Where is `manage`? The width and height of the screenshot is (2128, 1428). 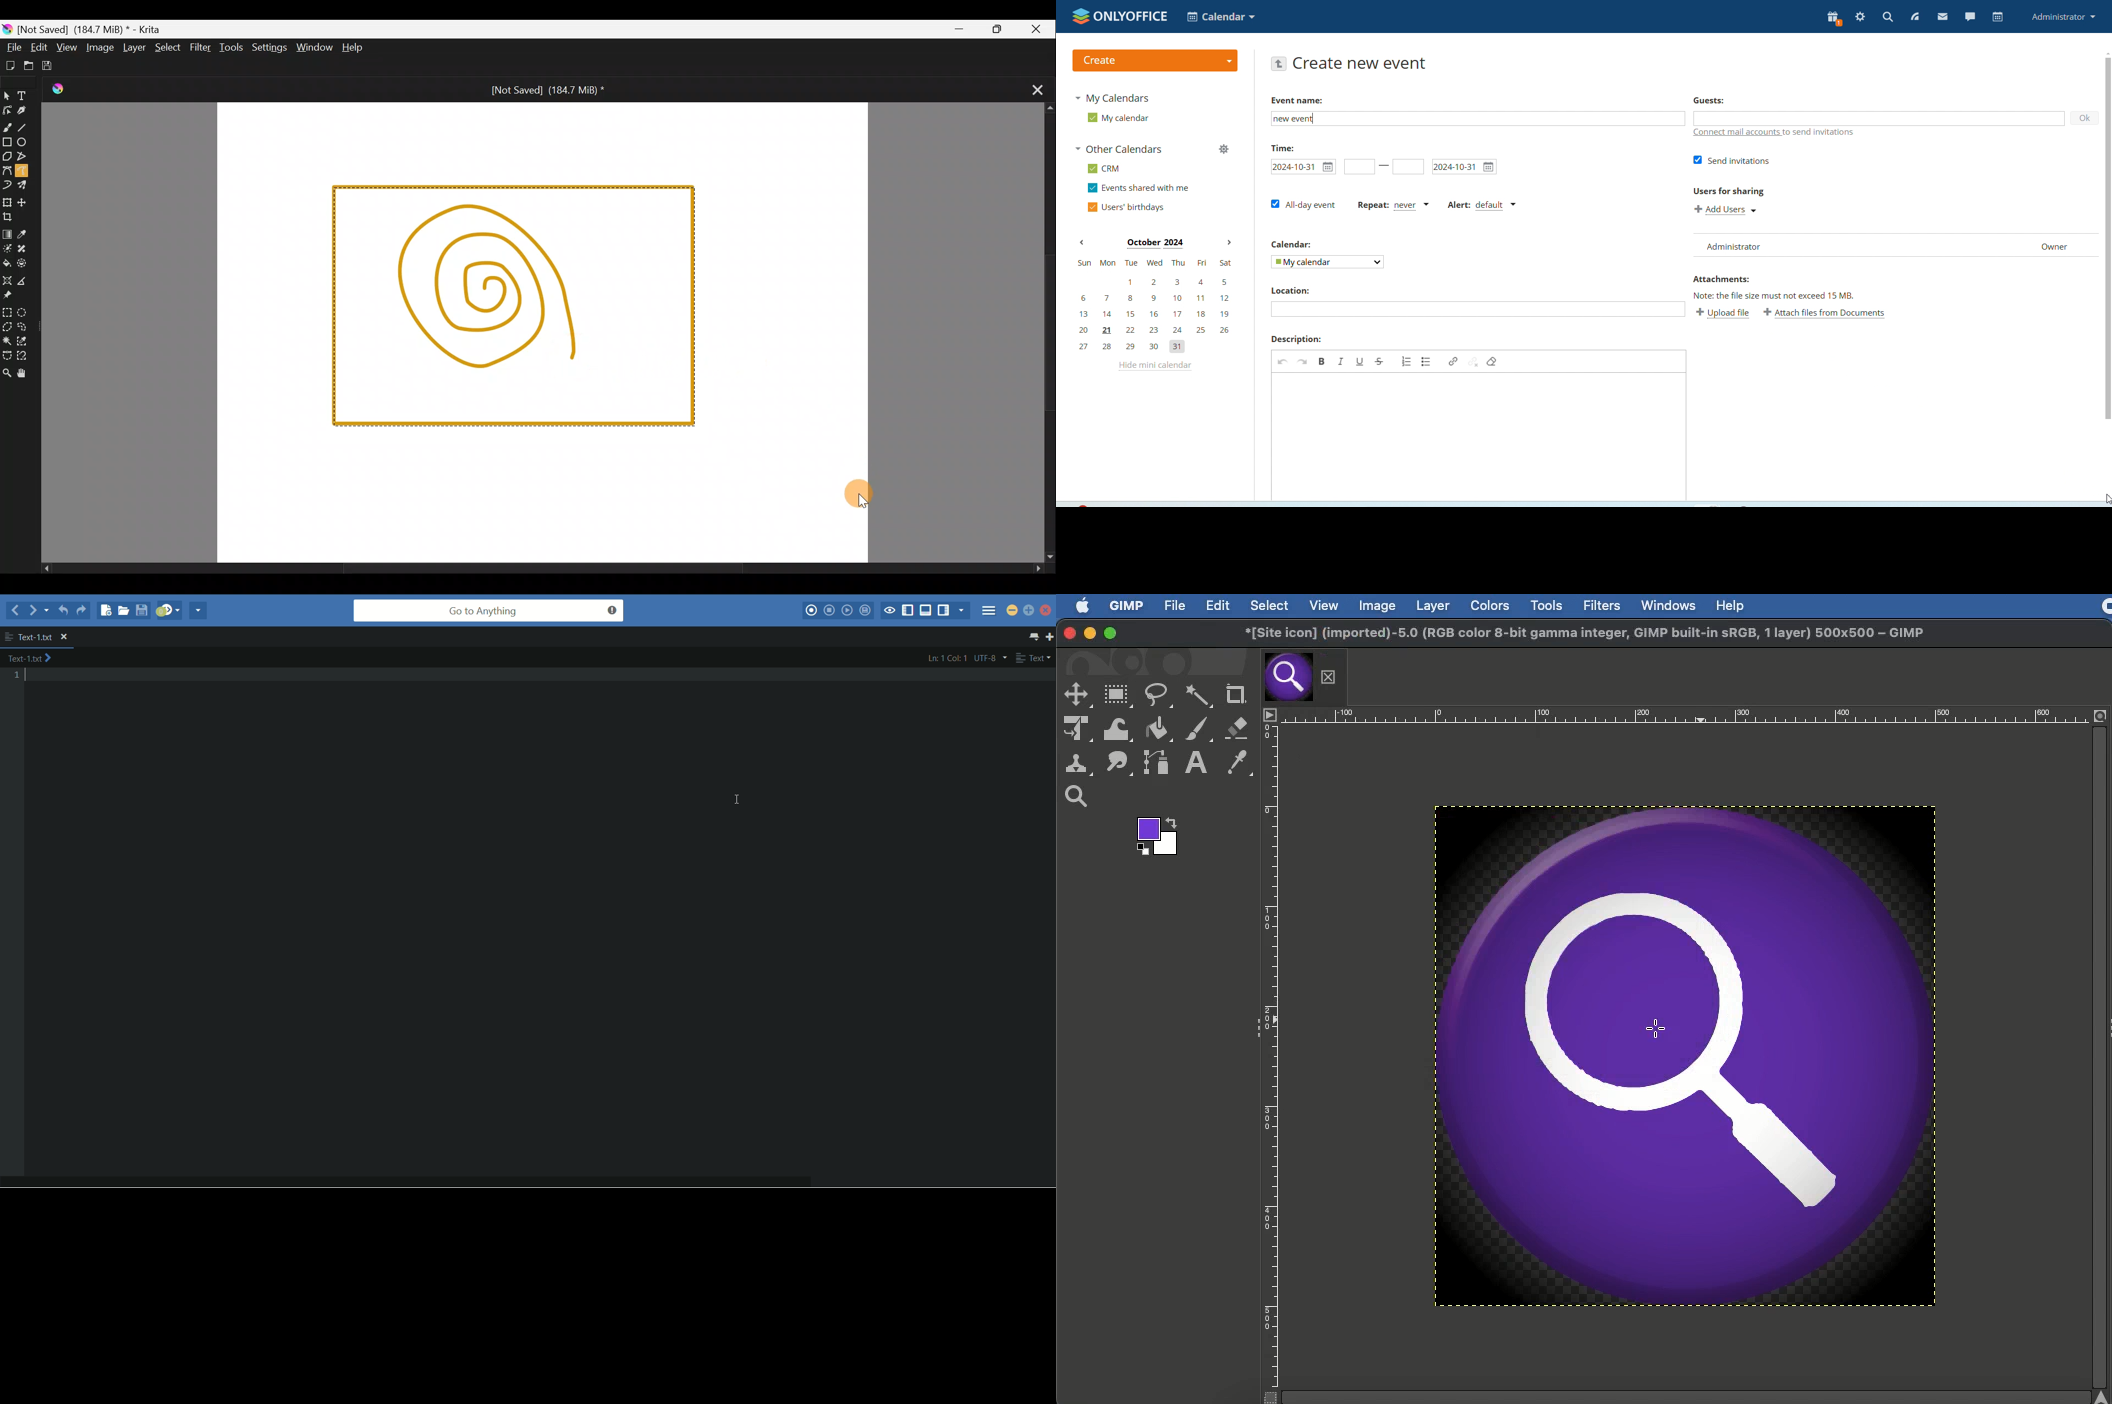 manage is located at coordinates (1225, 149).